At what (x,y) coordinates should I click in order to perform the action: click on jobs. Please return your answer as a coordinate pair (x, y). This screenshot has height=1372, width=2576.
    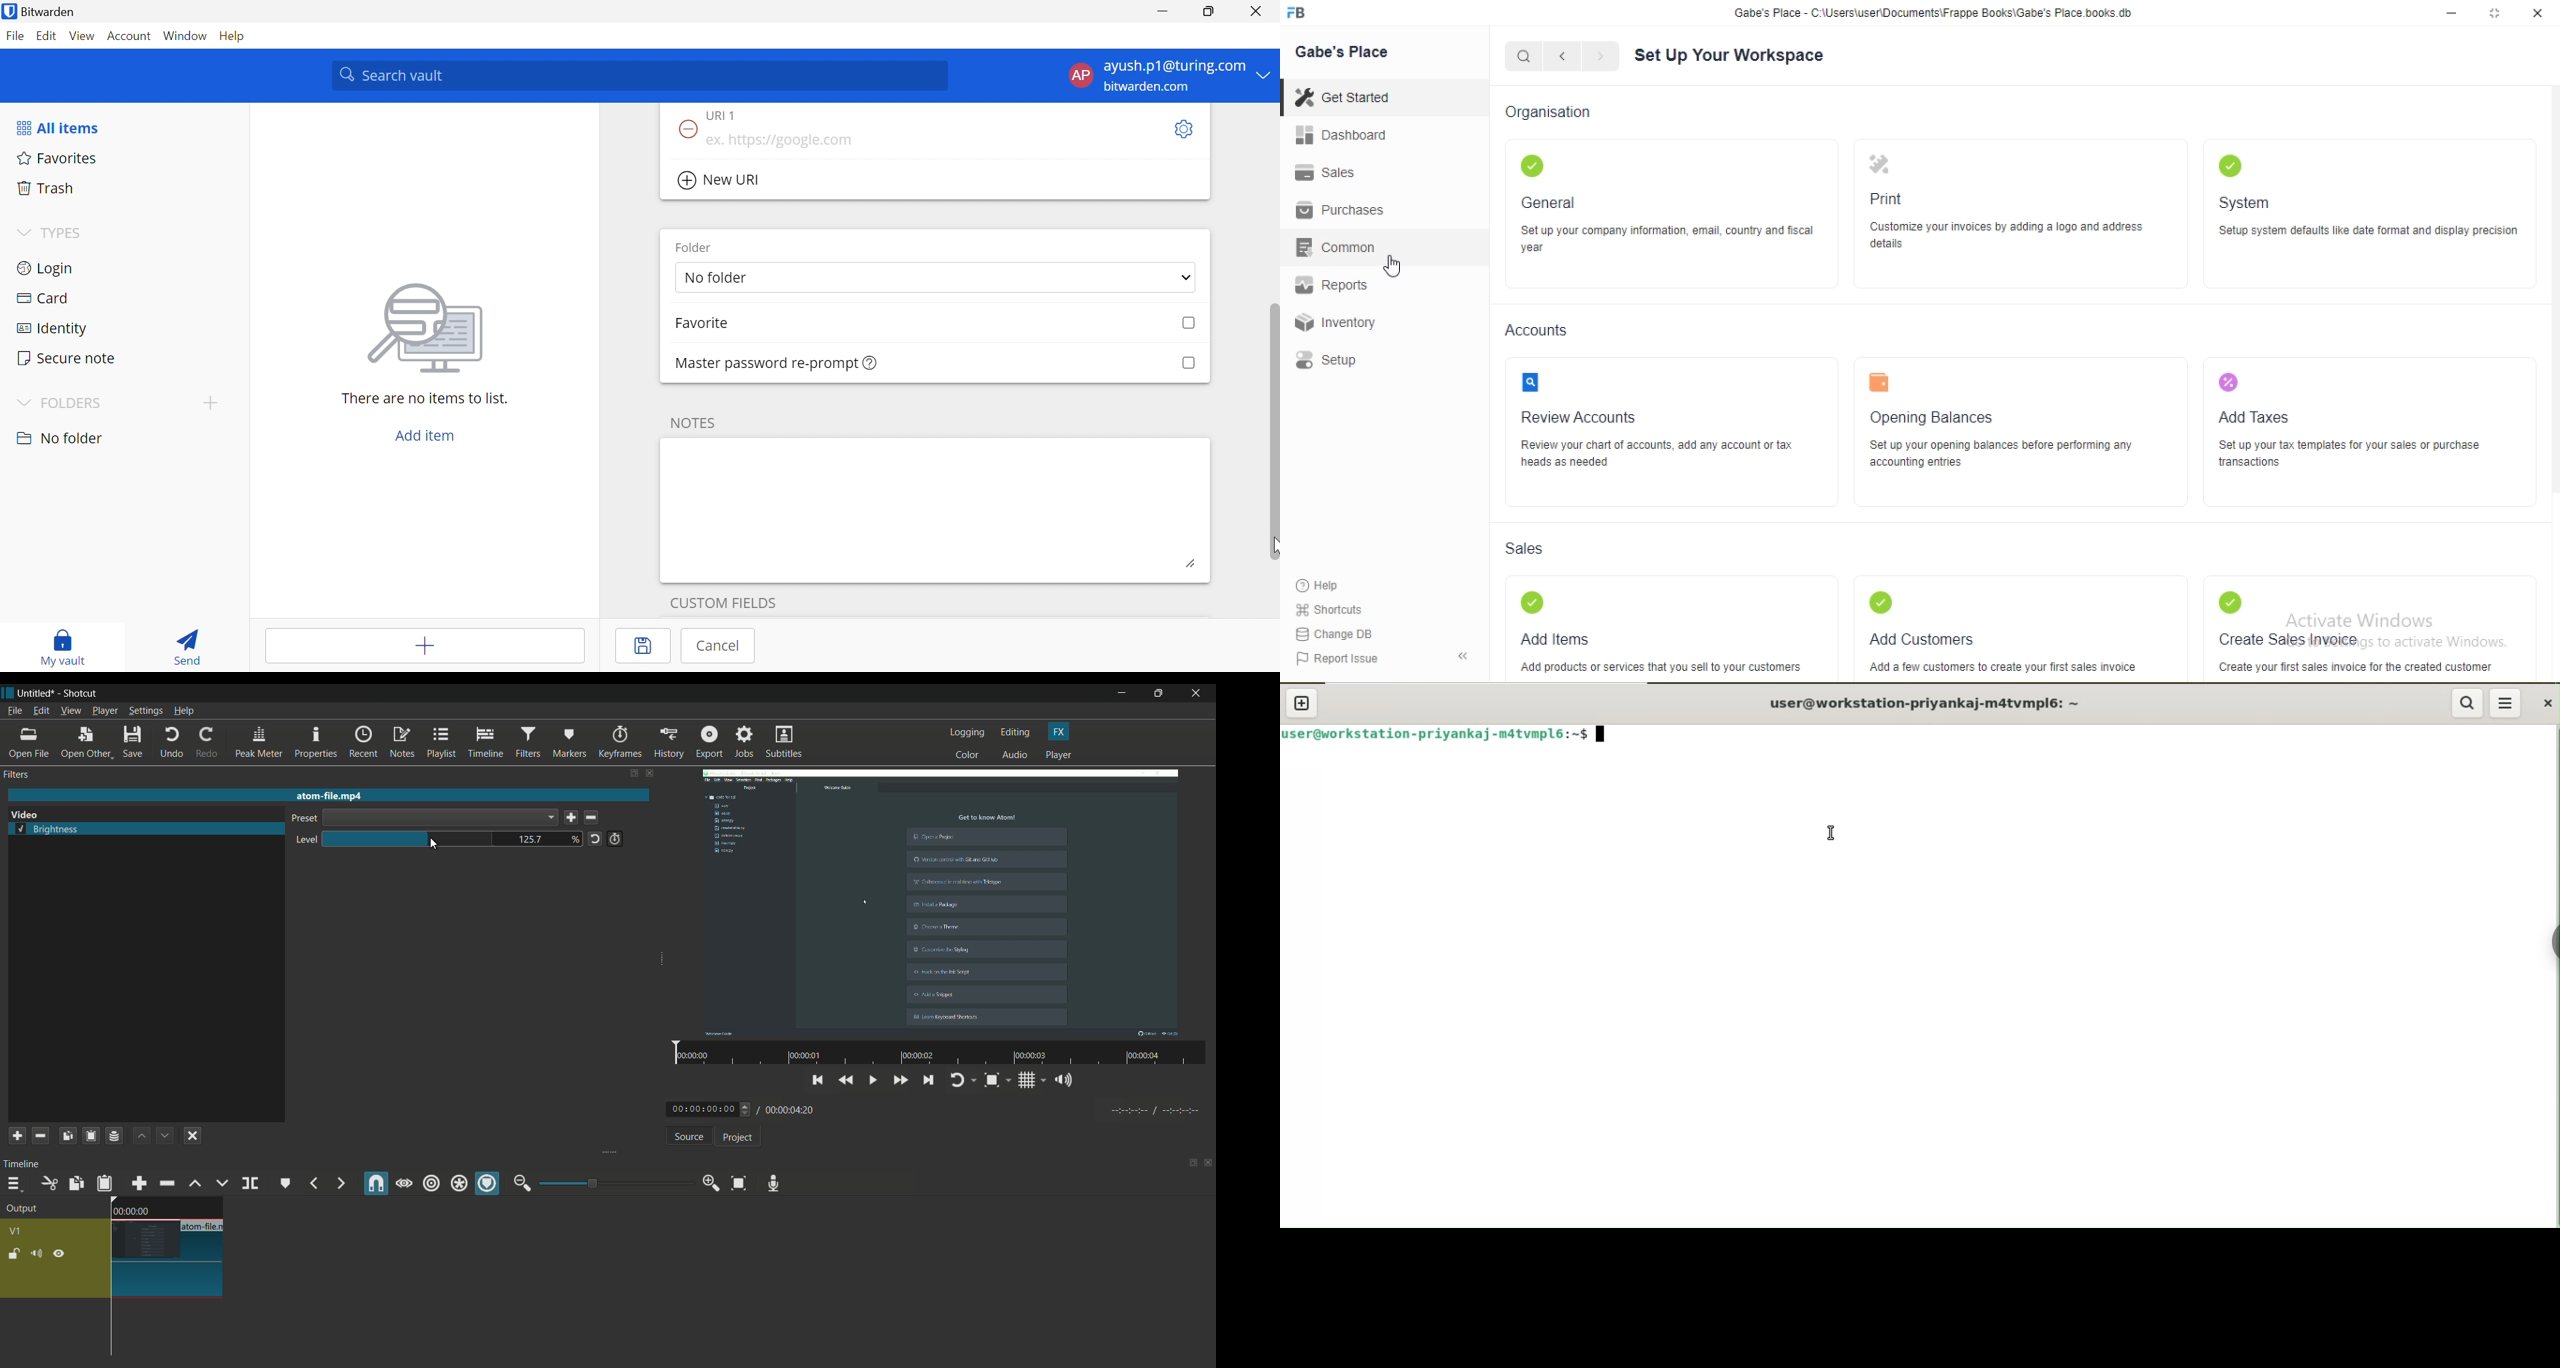
    Looking at the image, I should click on (744, 742).